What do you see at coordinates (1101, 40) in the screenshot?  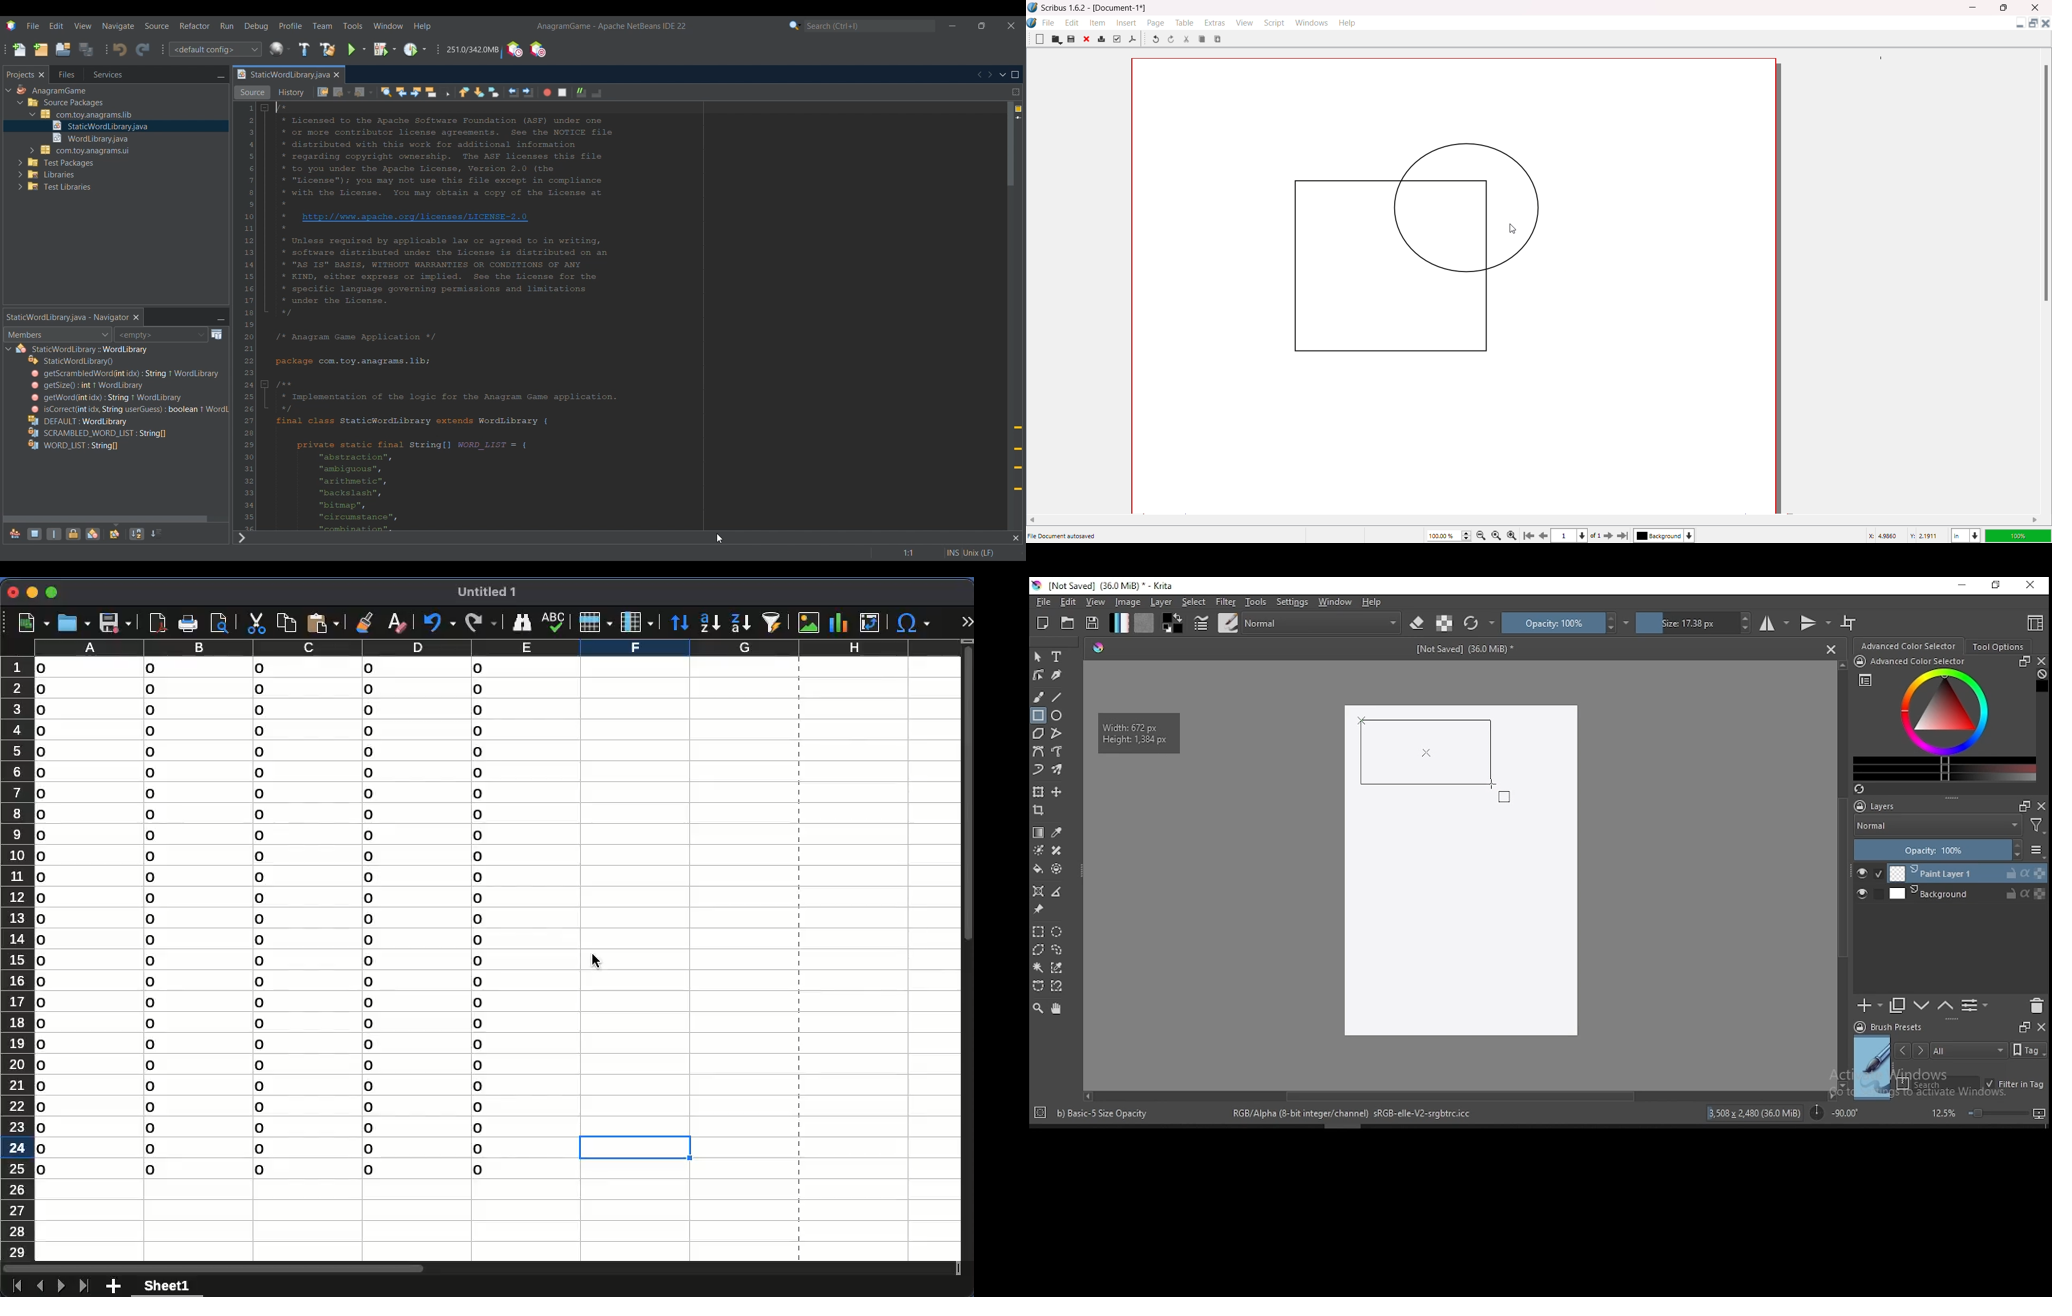 I see `Print` at bounding box center [1101, 40].